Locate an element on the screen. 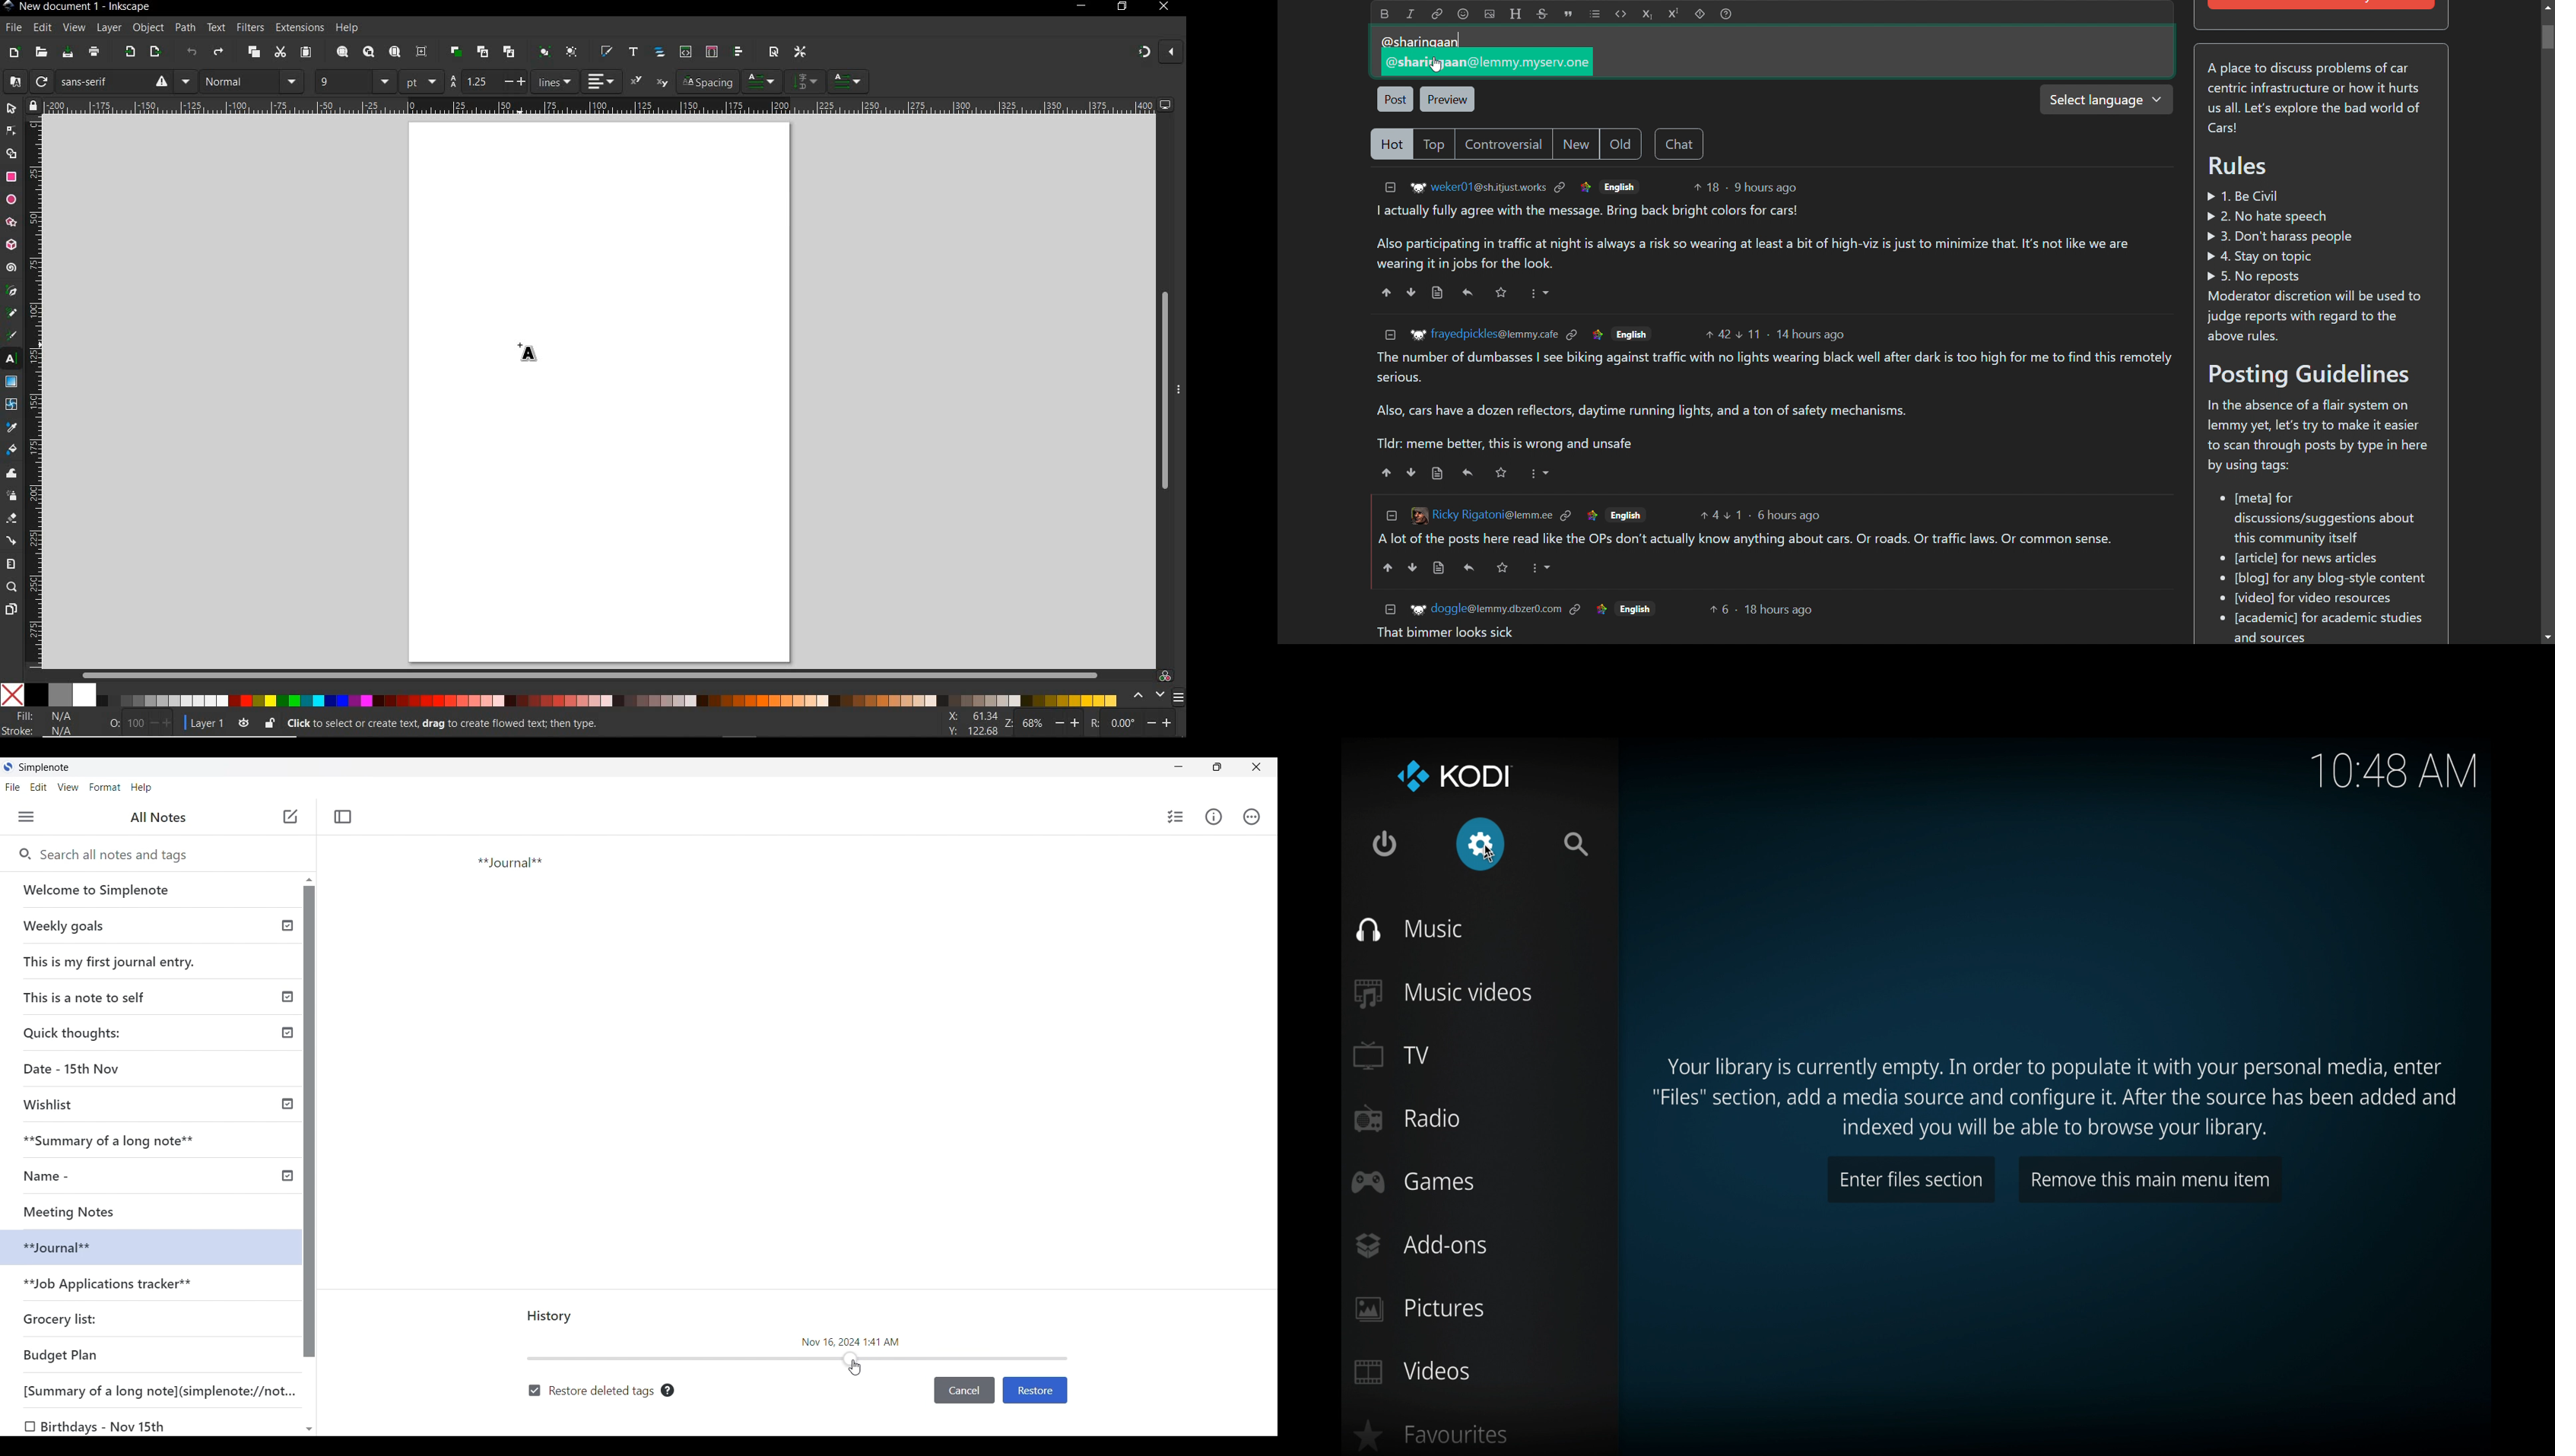 This screenshot has height=1456, width=2576. duplicate is located at coordinates (456, 49).